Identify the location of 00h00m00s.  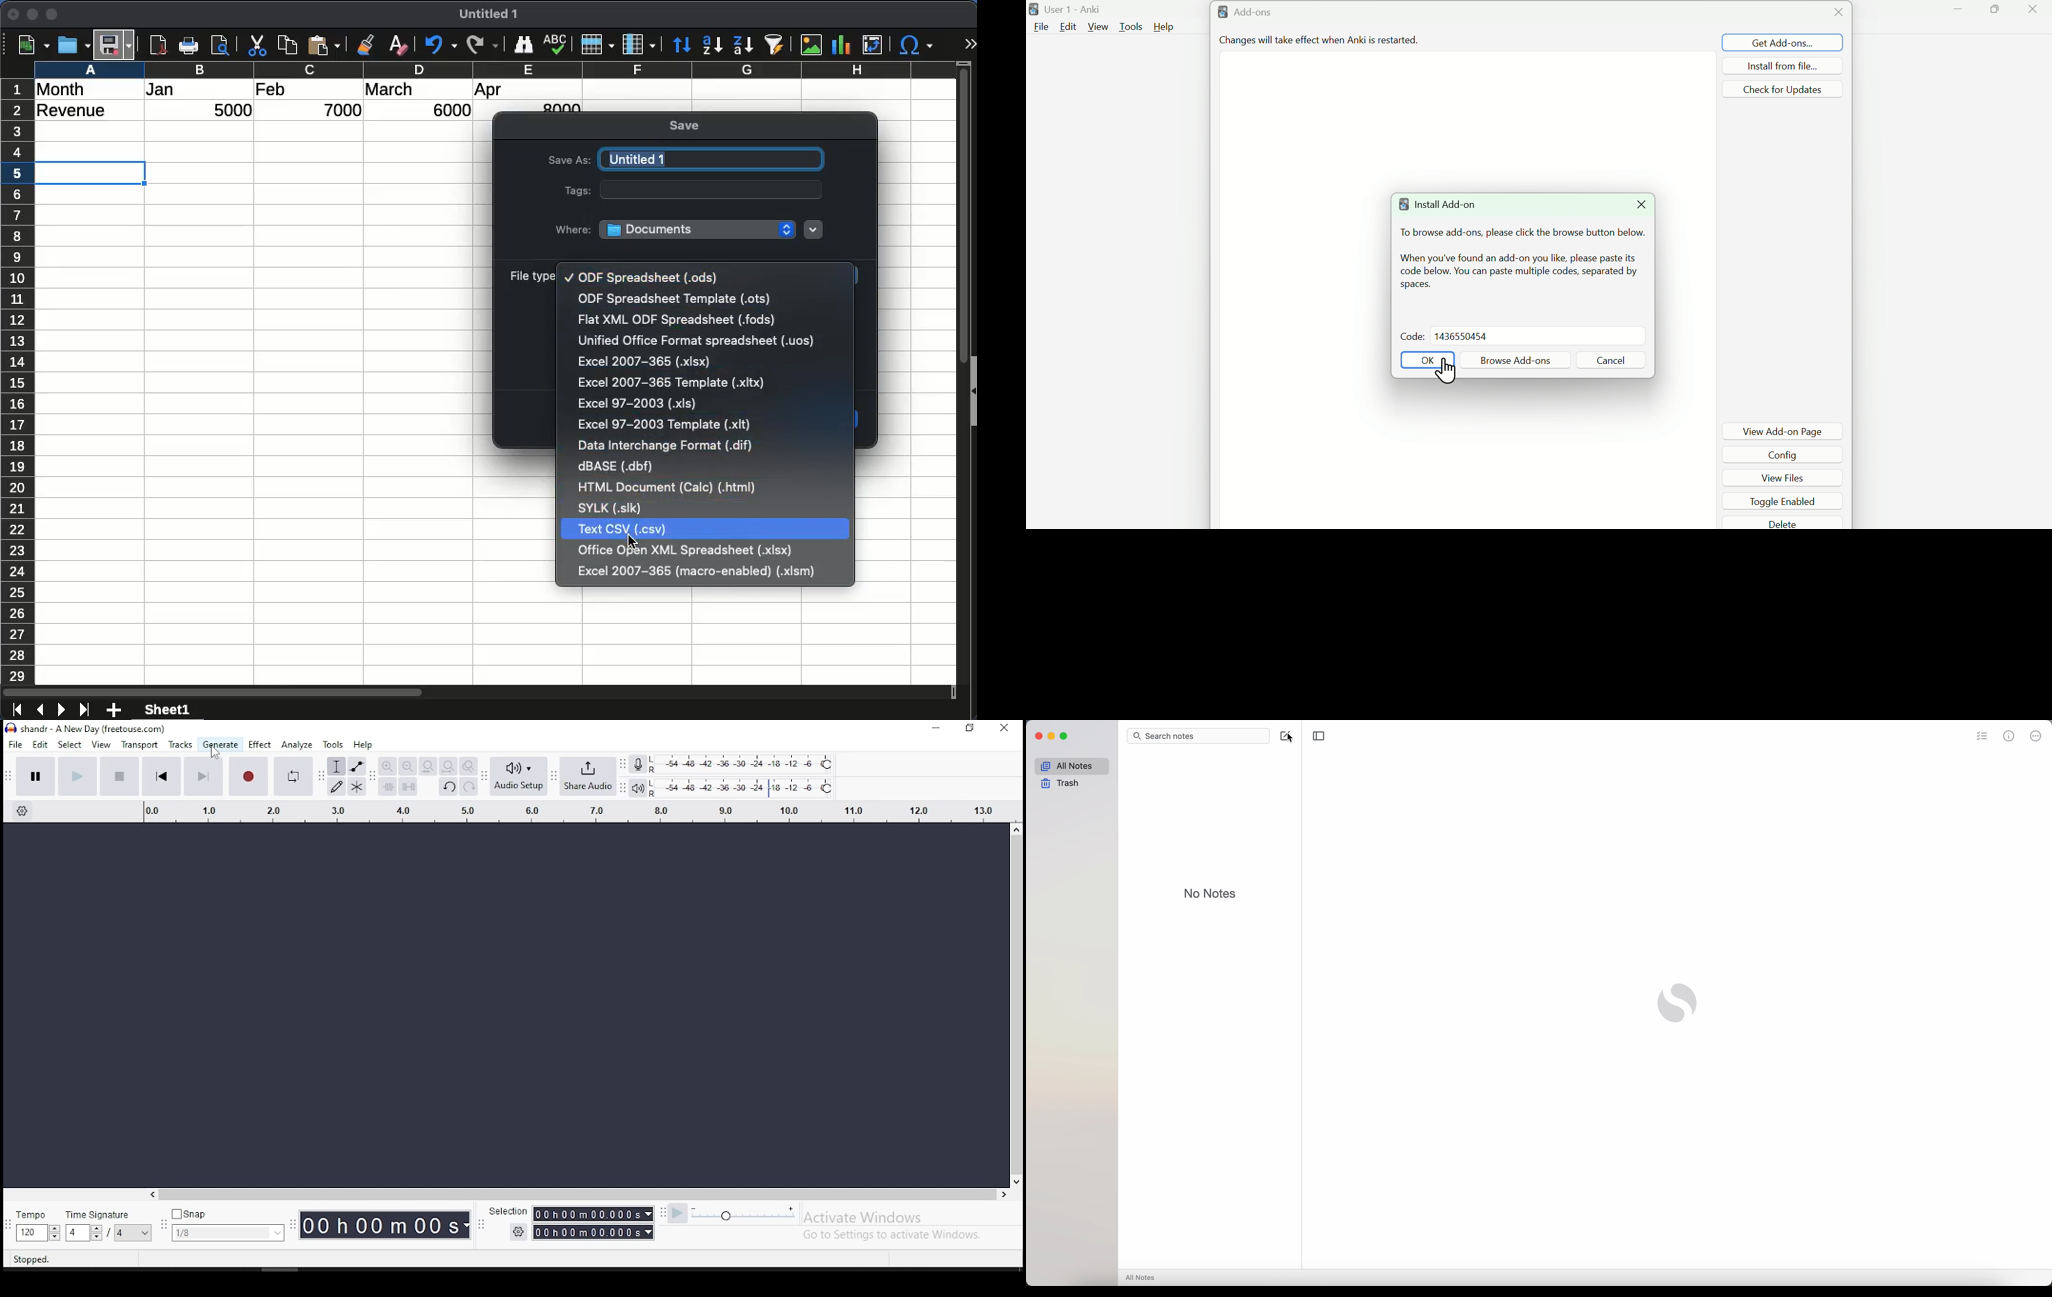
(592, 1233).